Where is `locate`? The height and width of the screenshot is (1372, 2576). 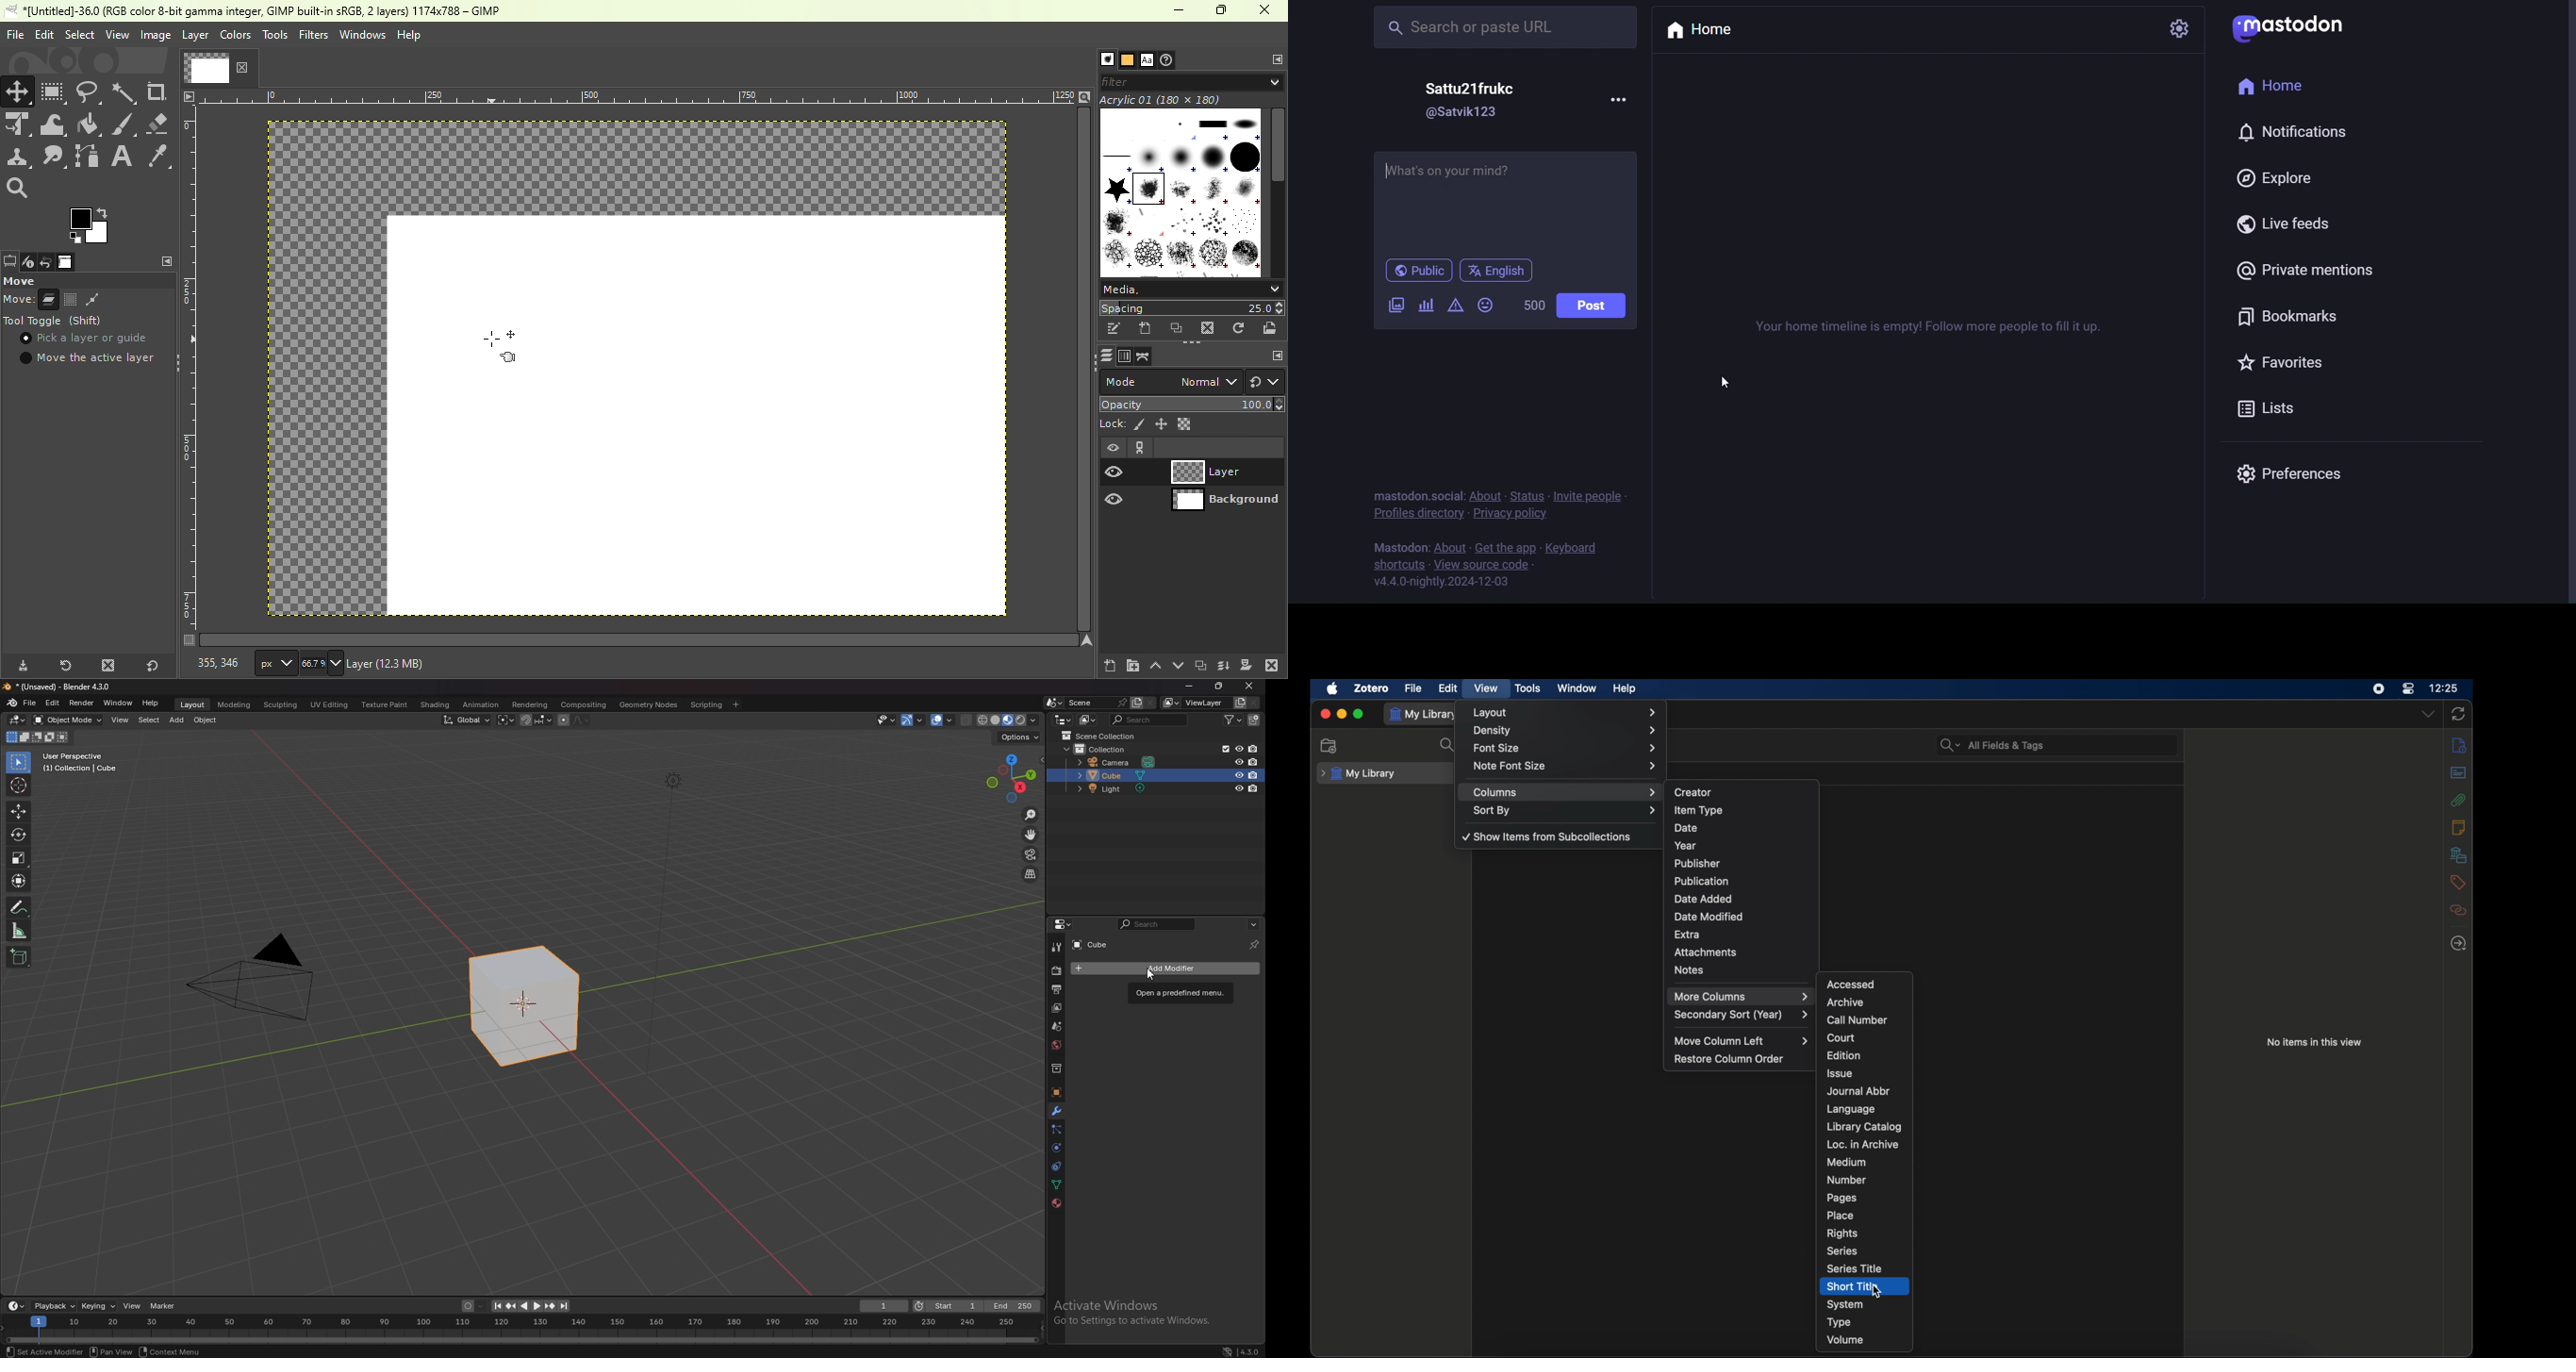 locate is located at coordinates (2458, 944).